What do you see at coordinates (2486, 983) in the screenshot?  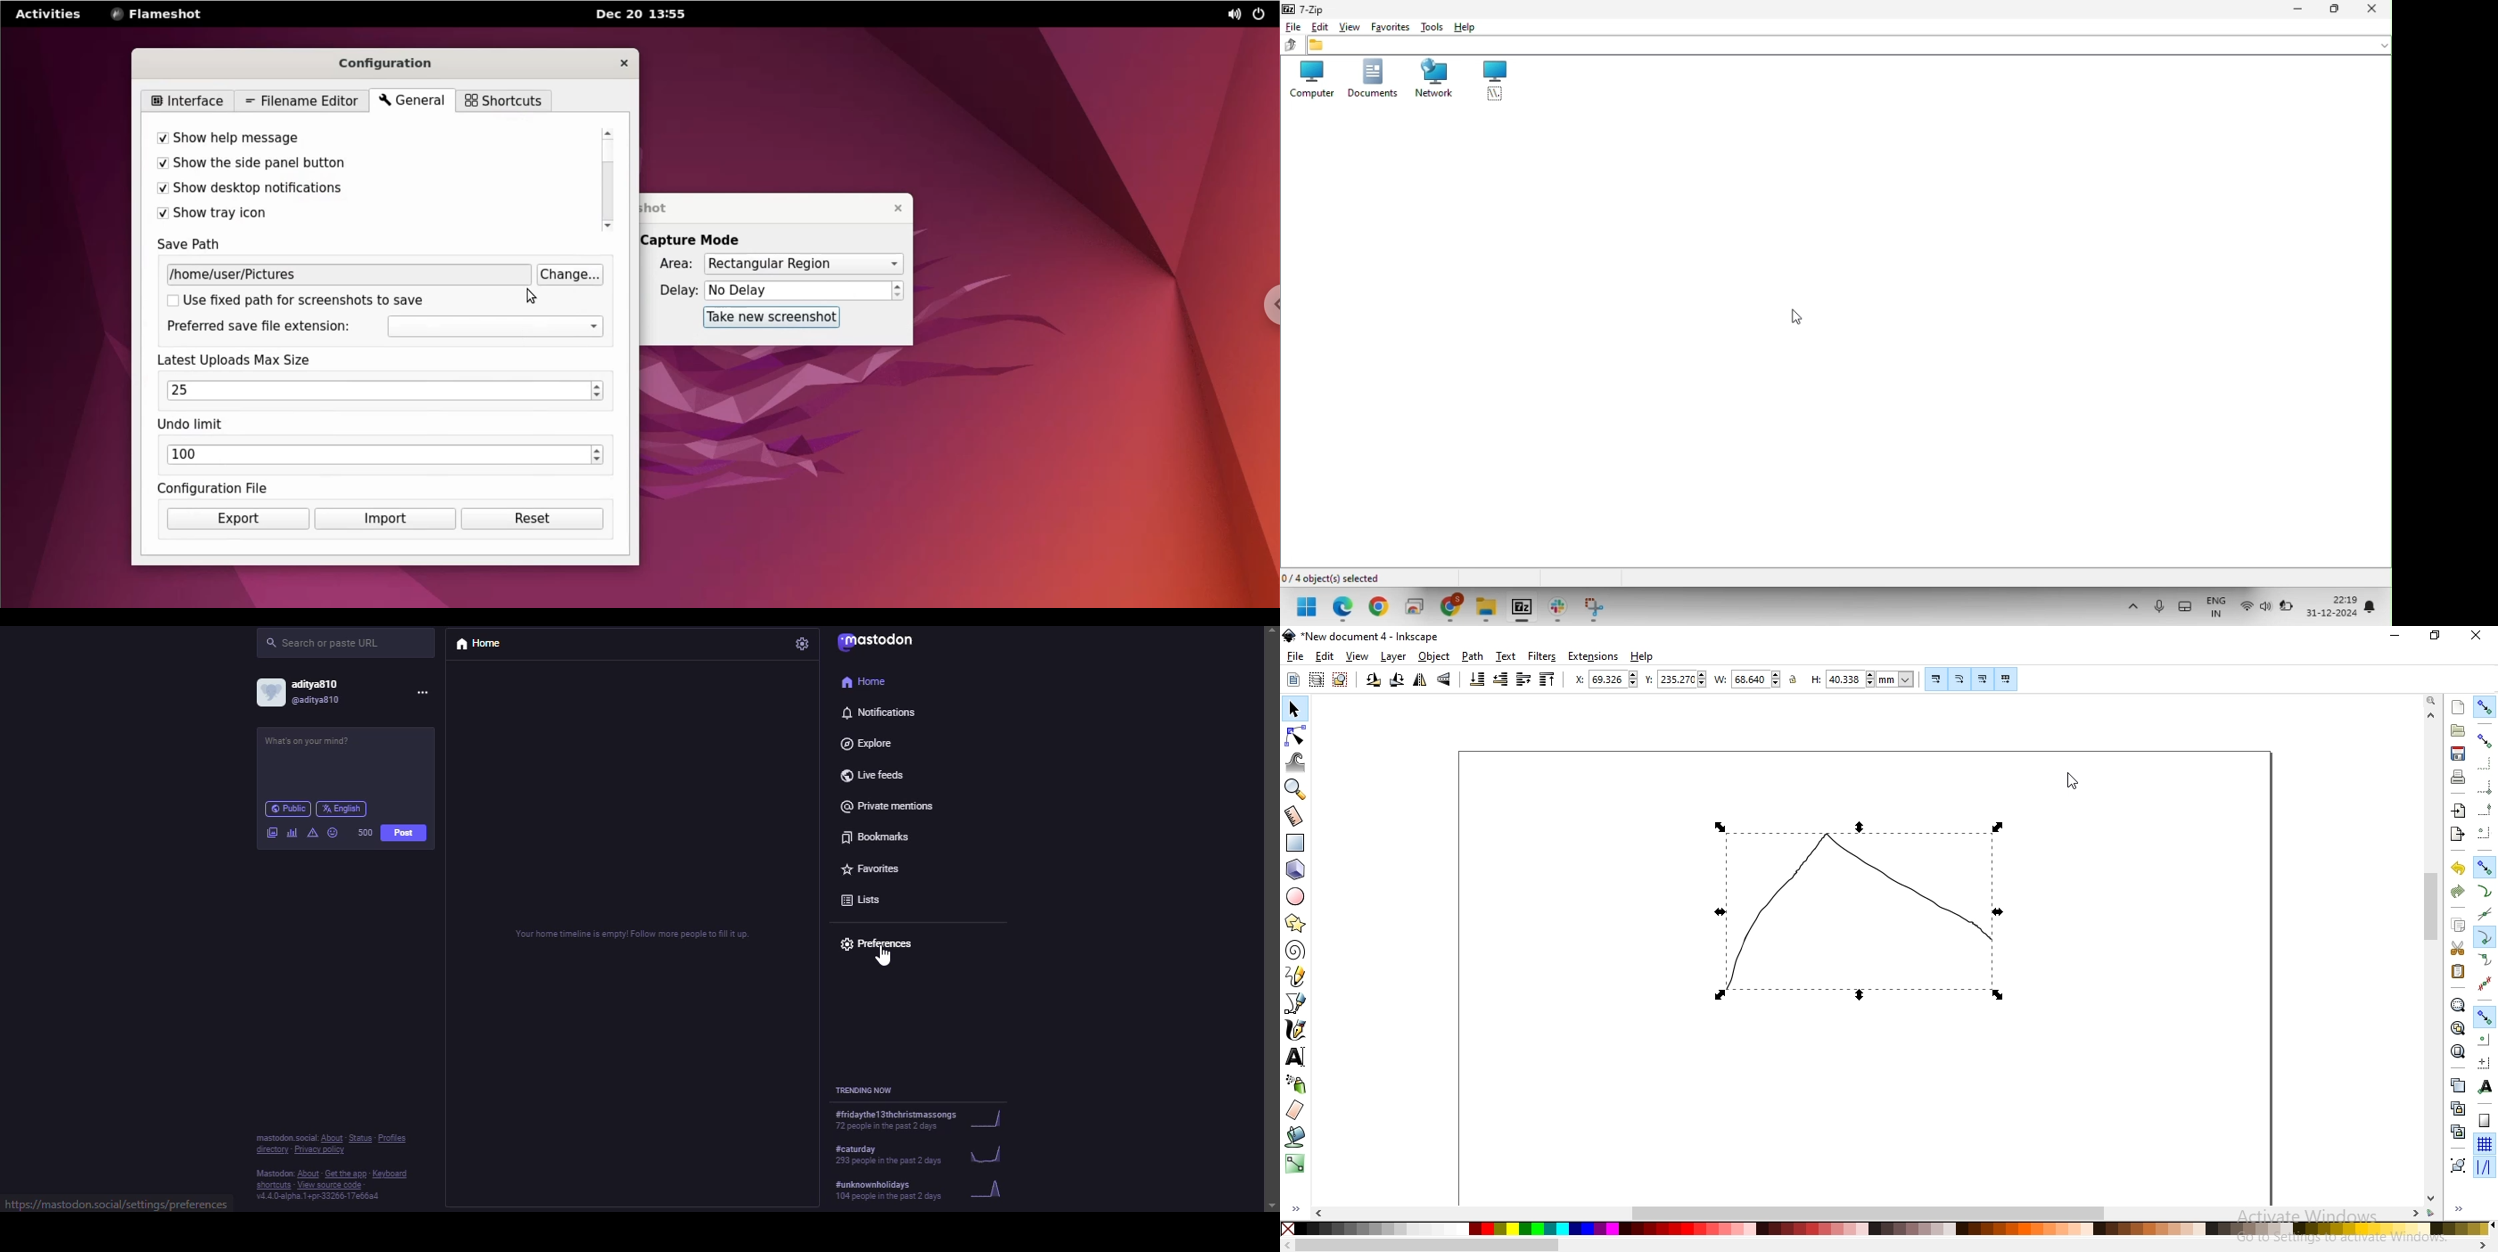 I see `snap midpoints of line segments` at bounding box center [2486, 983].